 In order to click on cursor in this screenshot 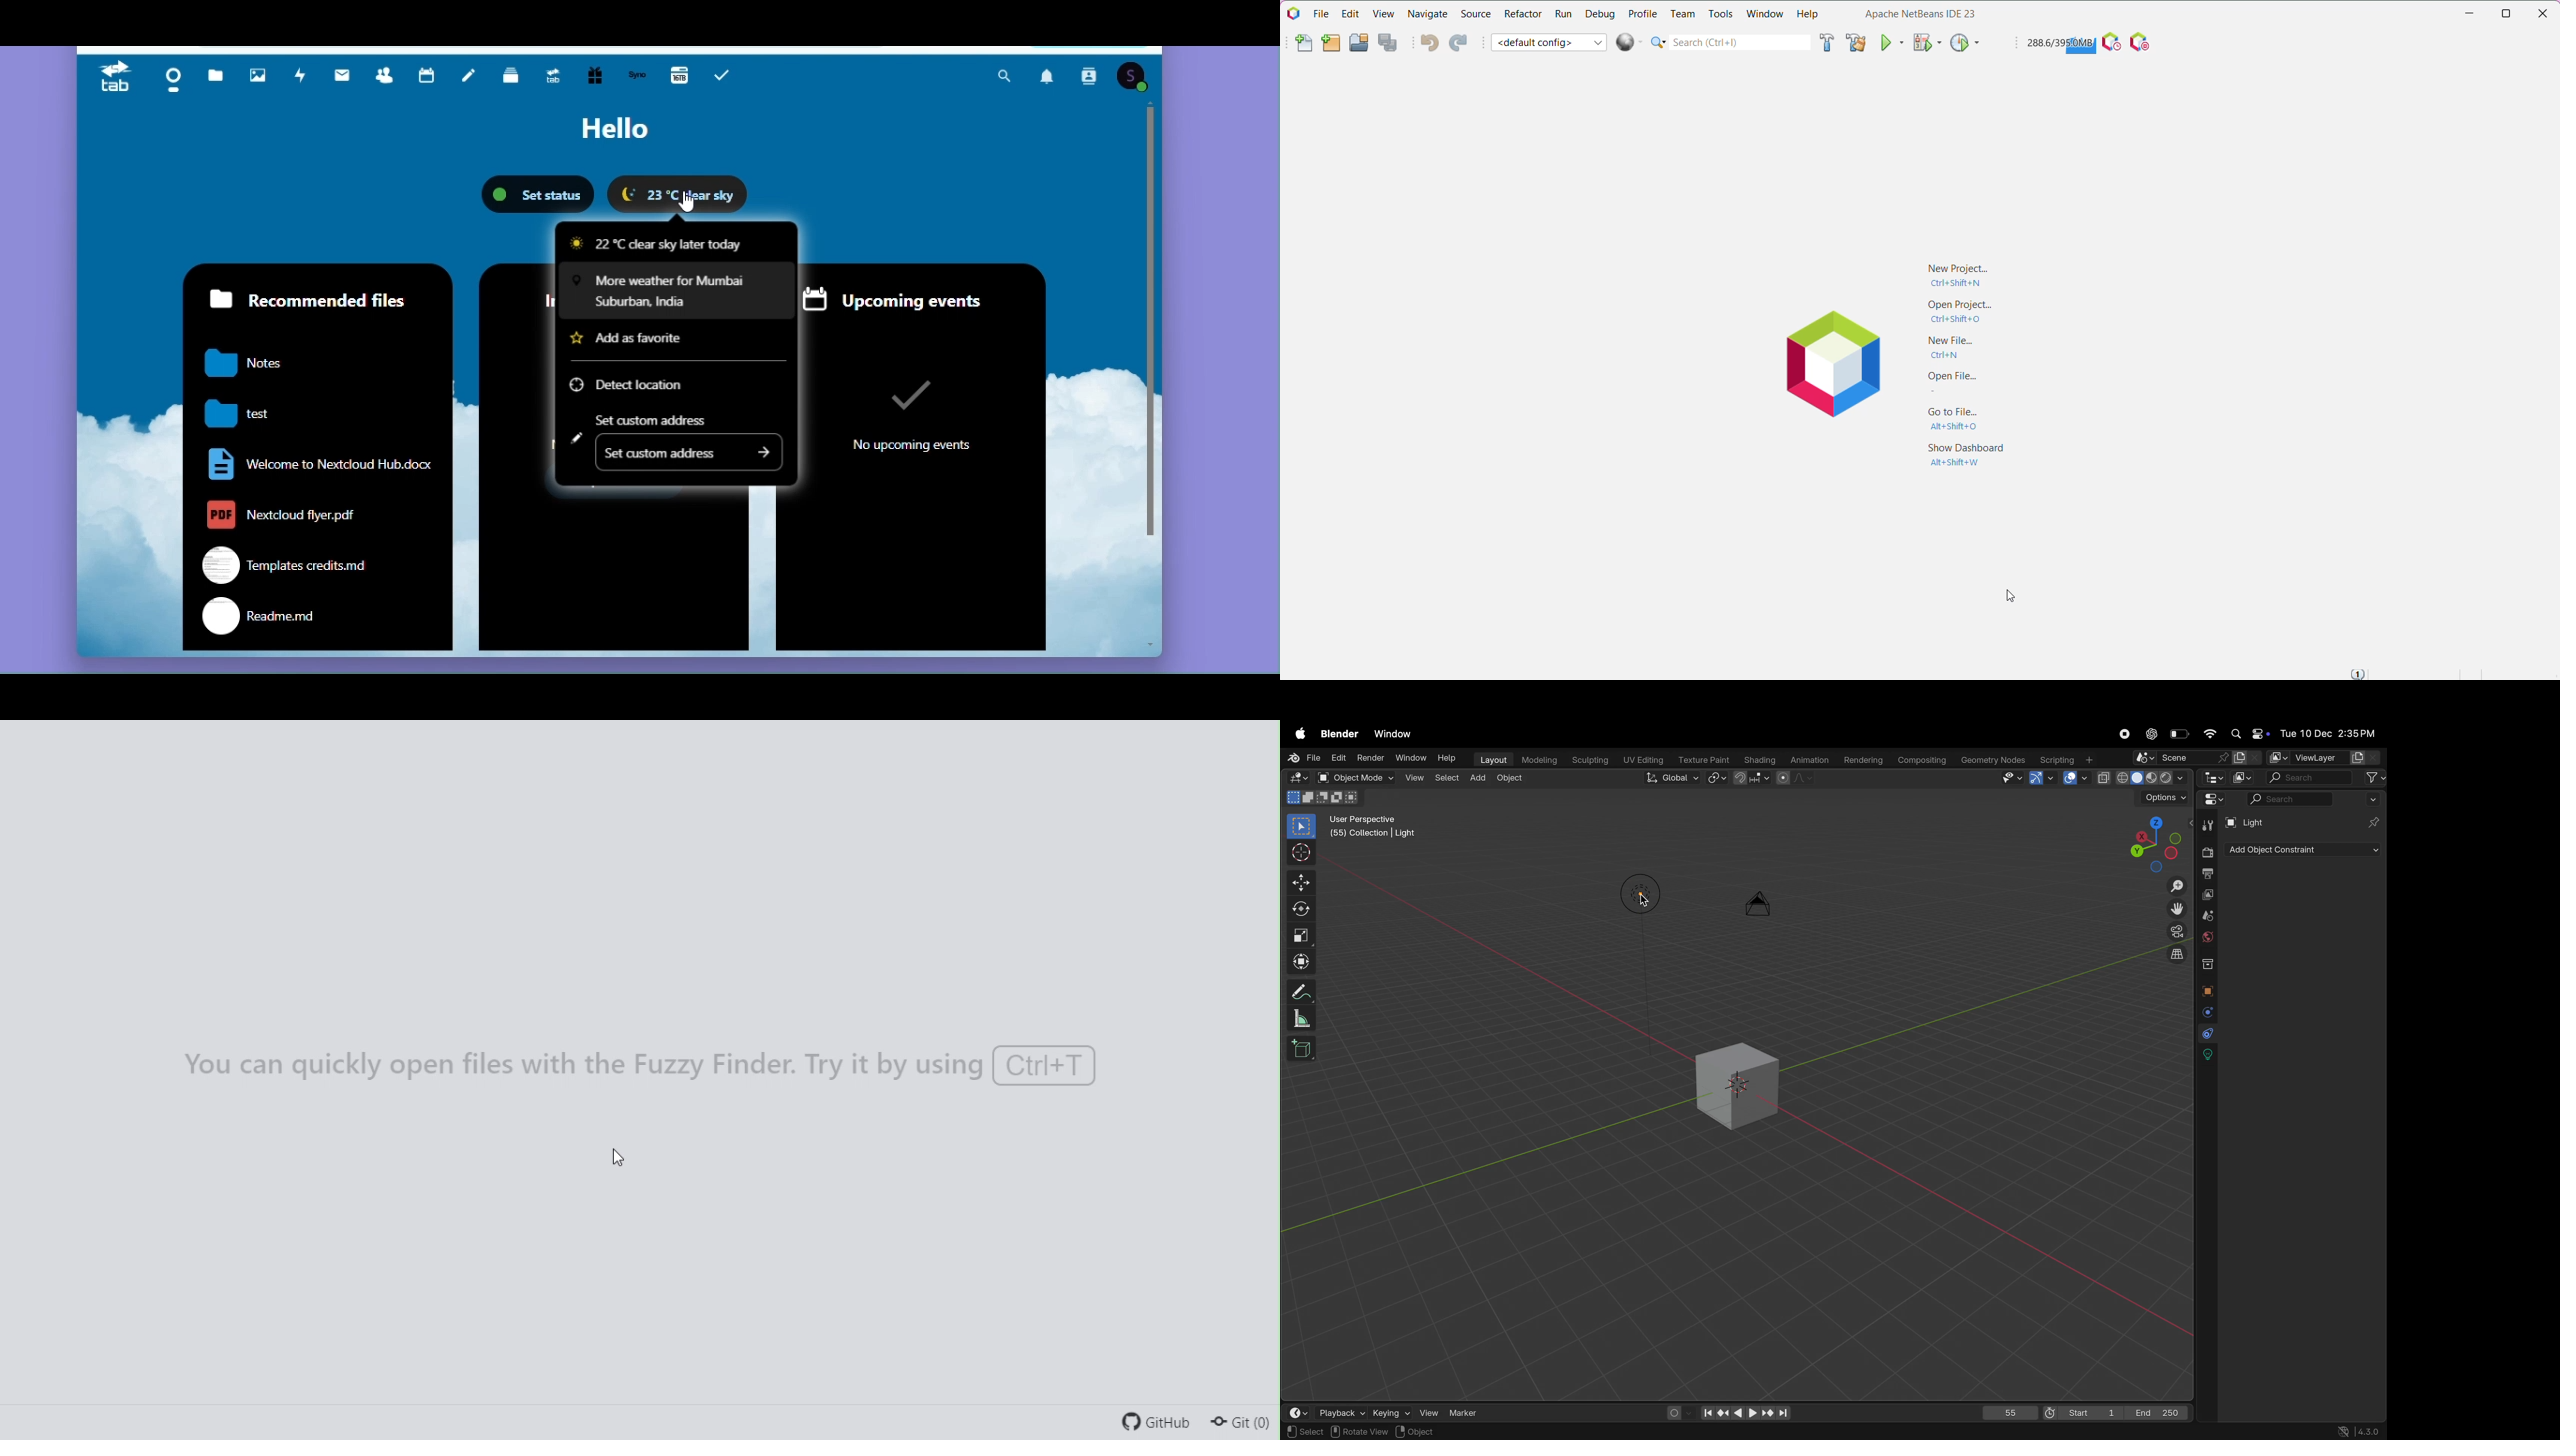, I will do `click(611, 1160)`.